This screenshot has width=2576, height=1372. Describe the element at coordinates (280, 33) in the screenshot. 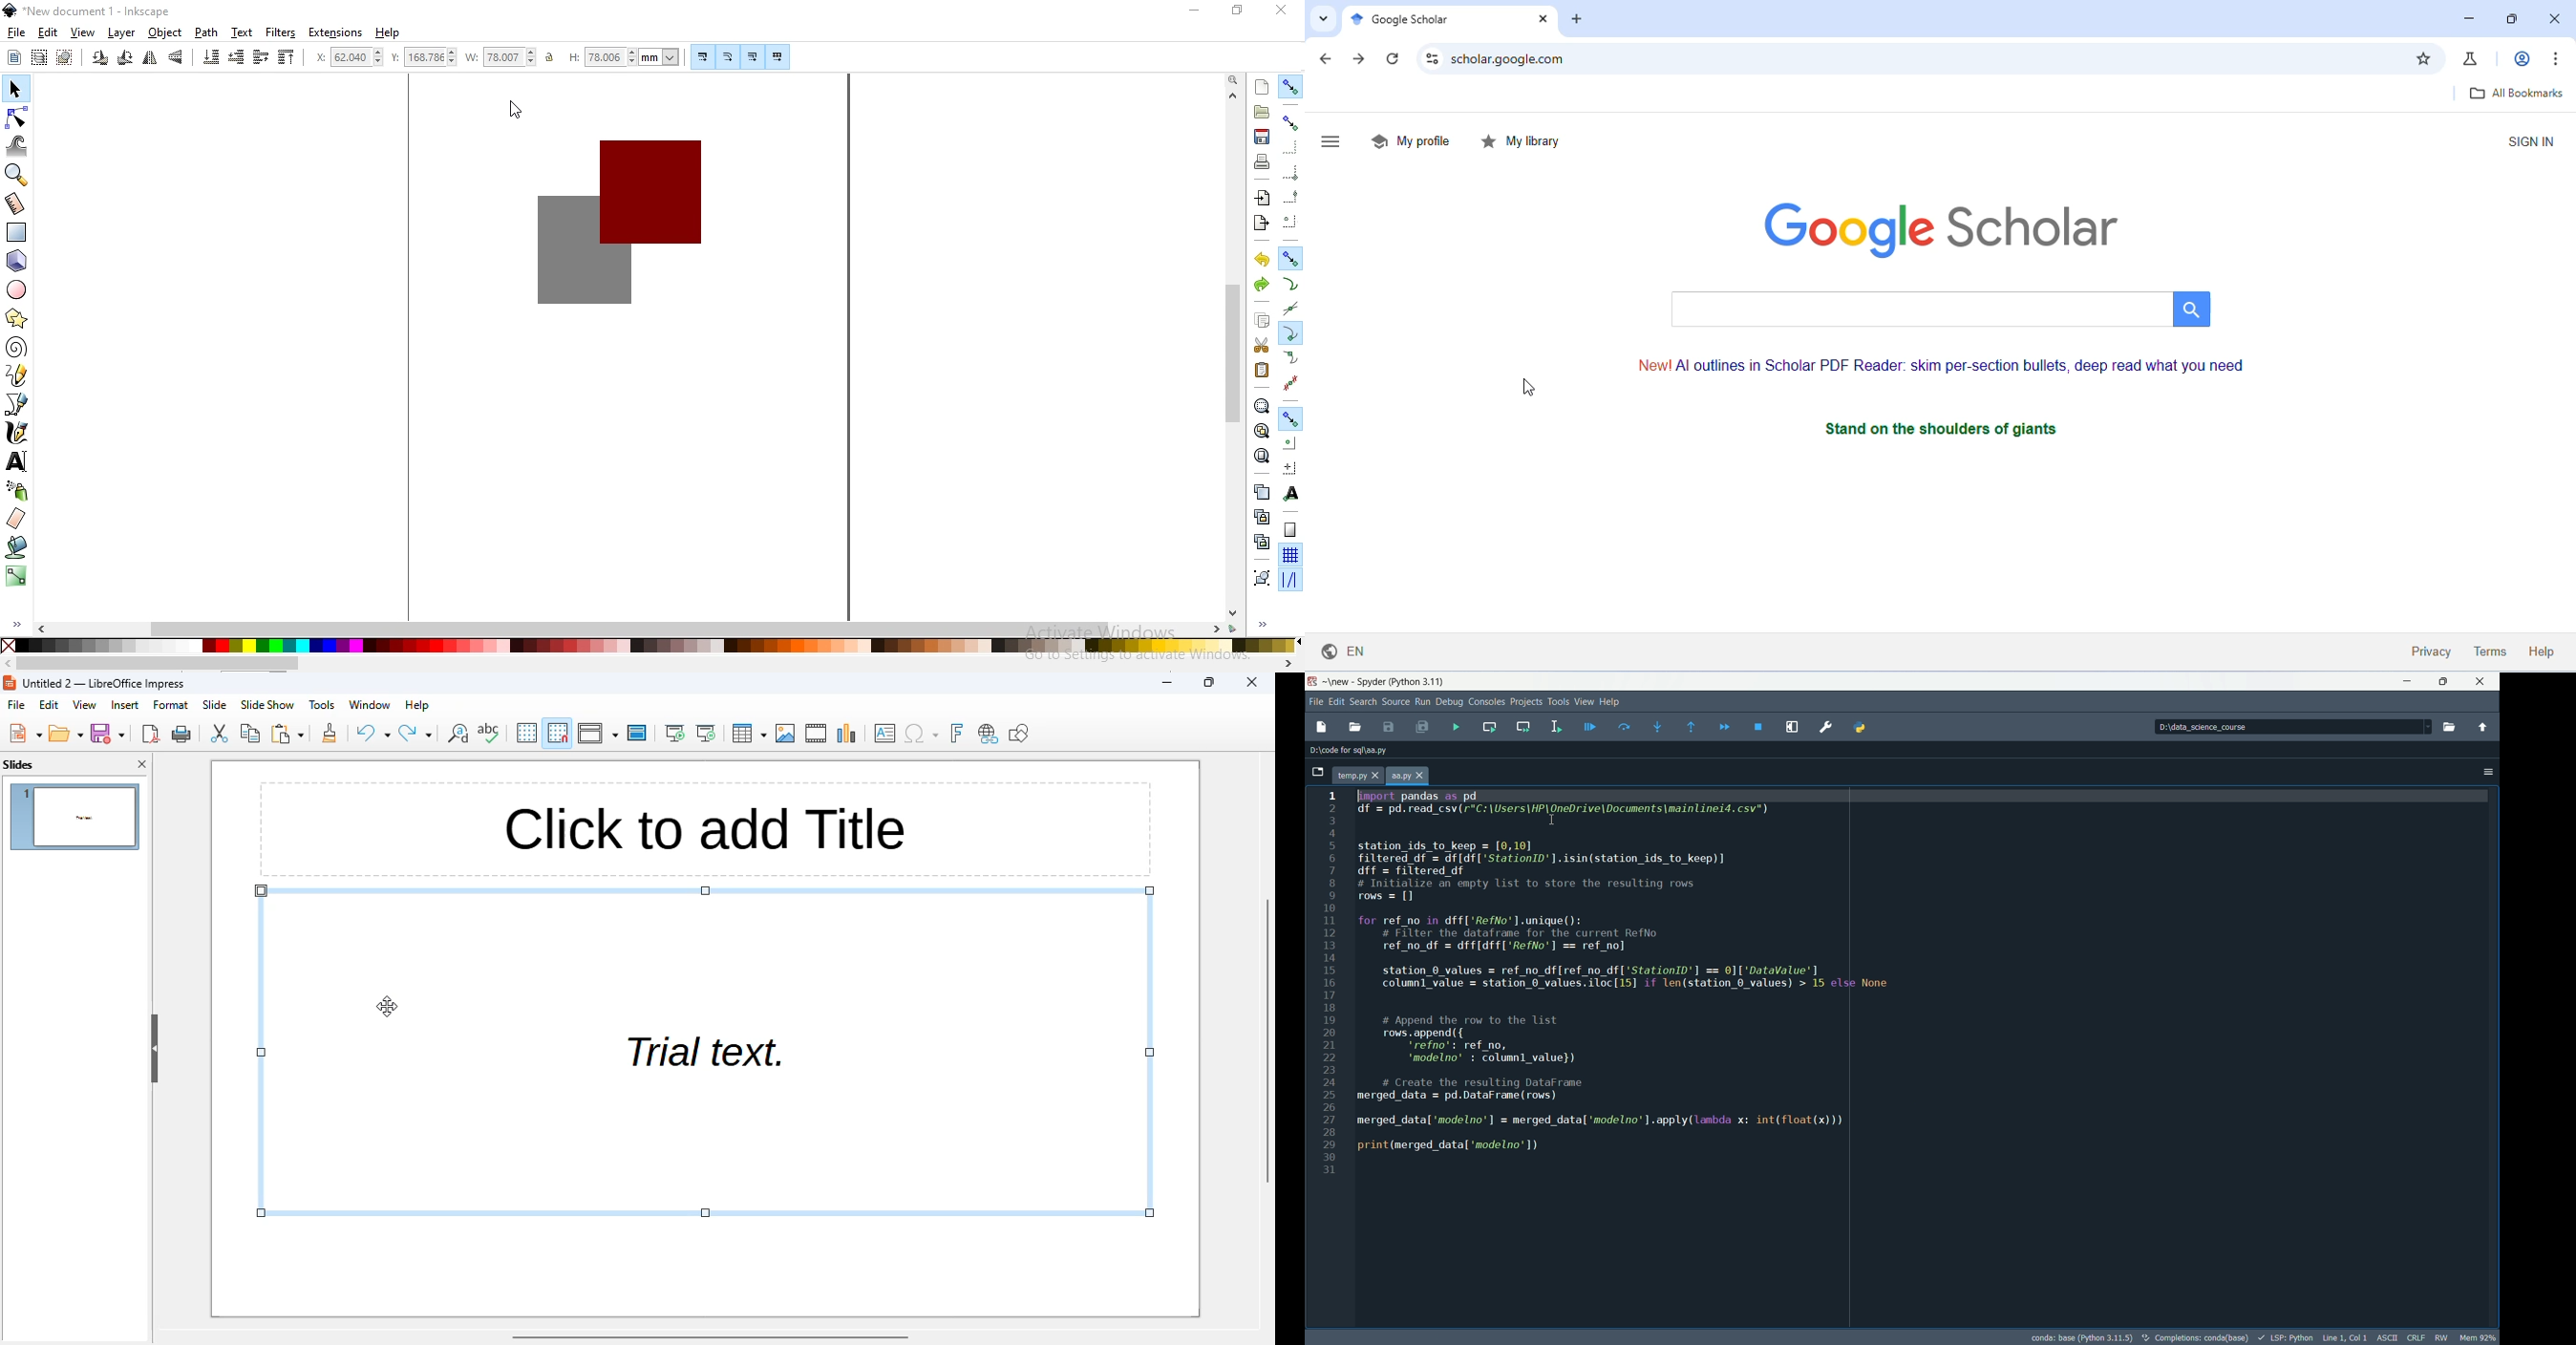

I see `filters` at that location.